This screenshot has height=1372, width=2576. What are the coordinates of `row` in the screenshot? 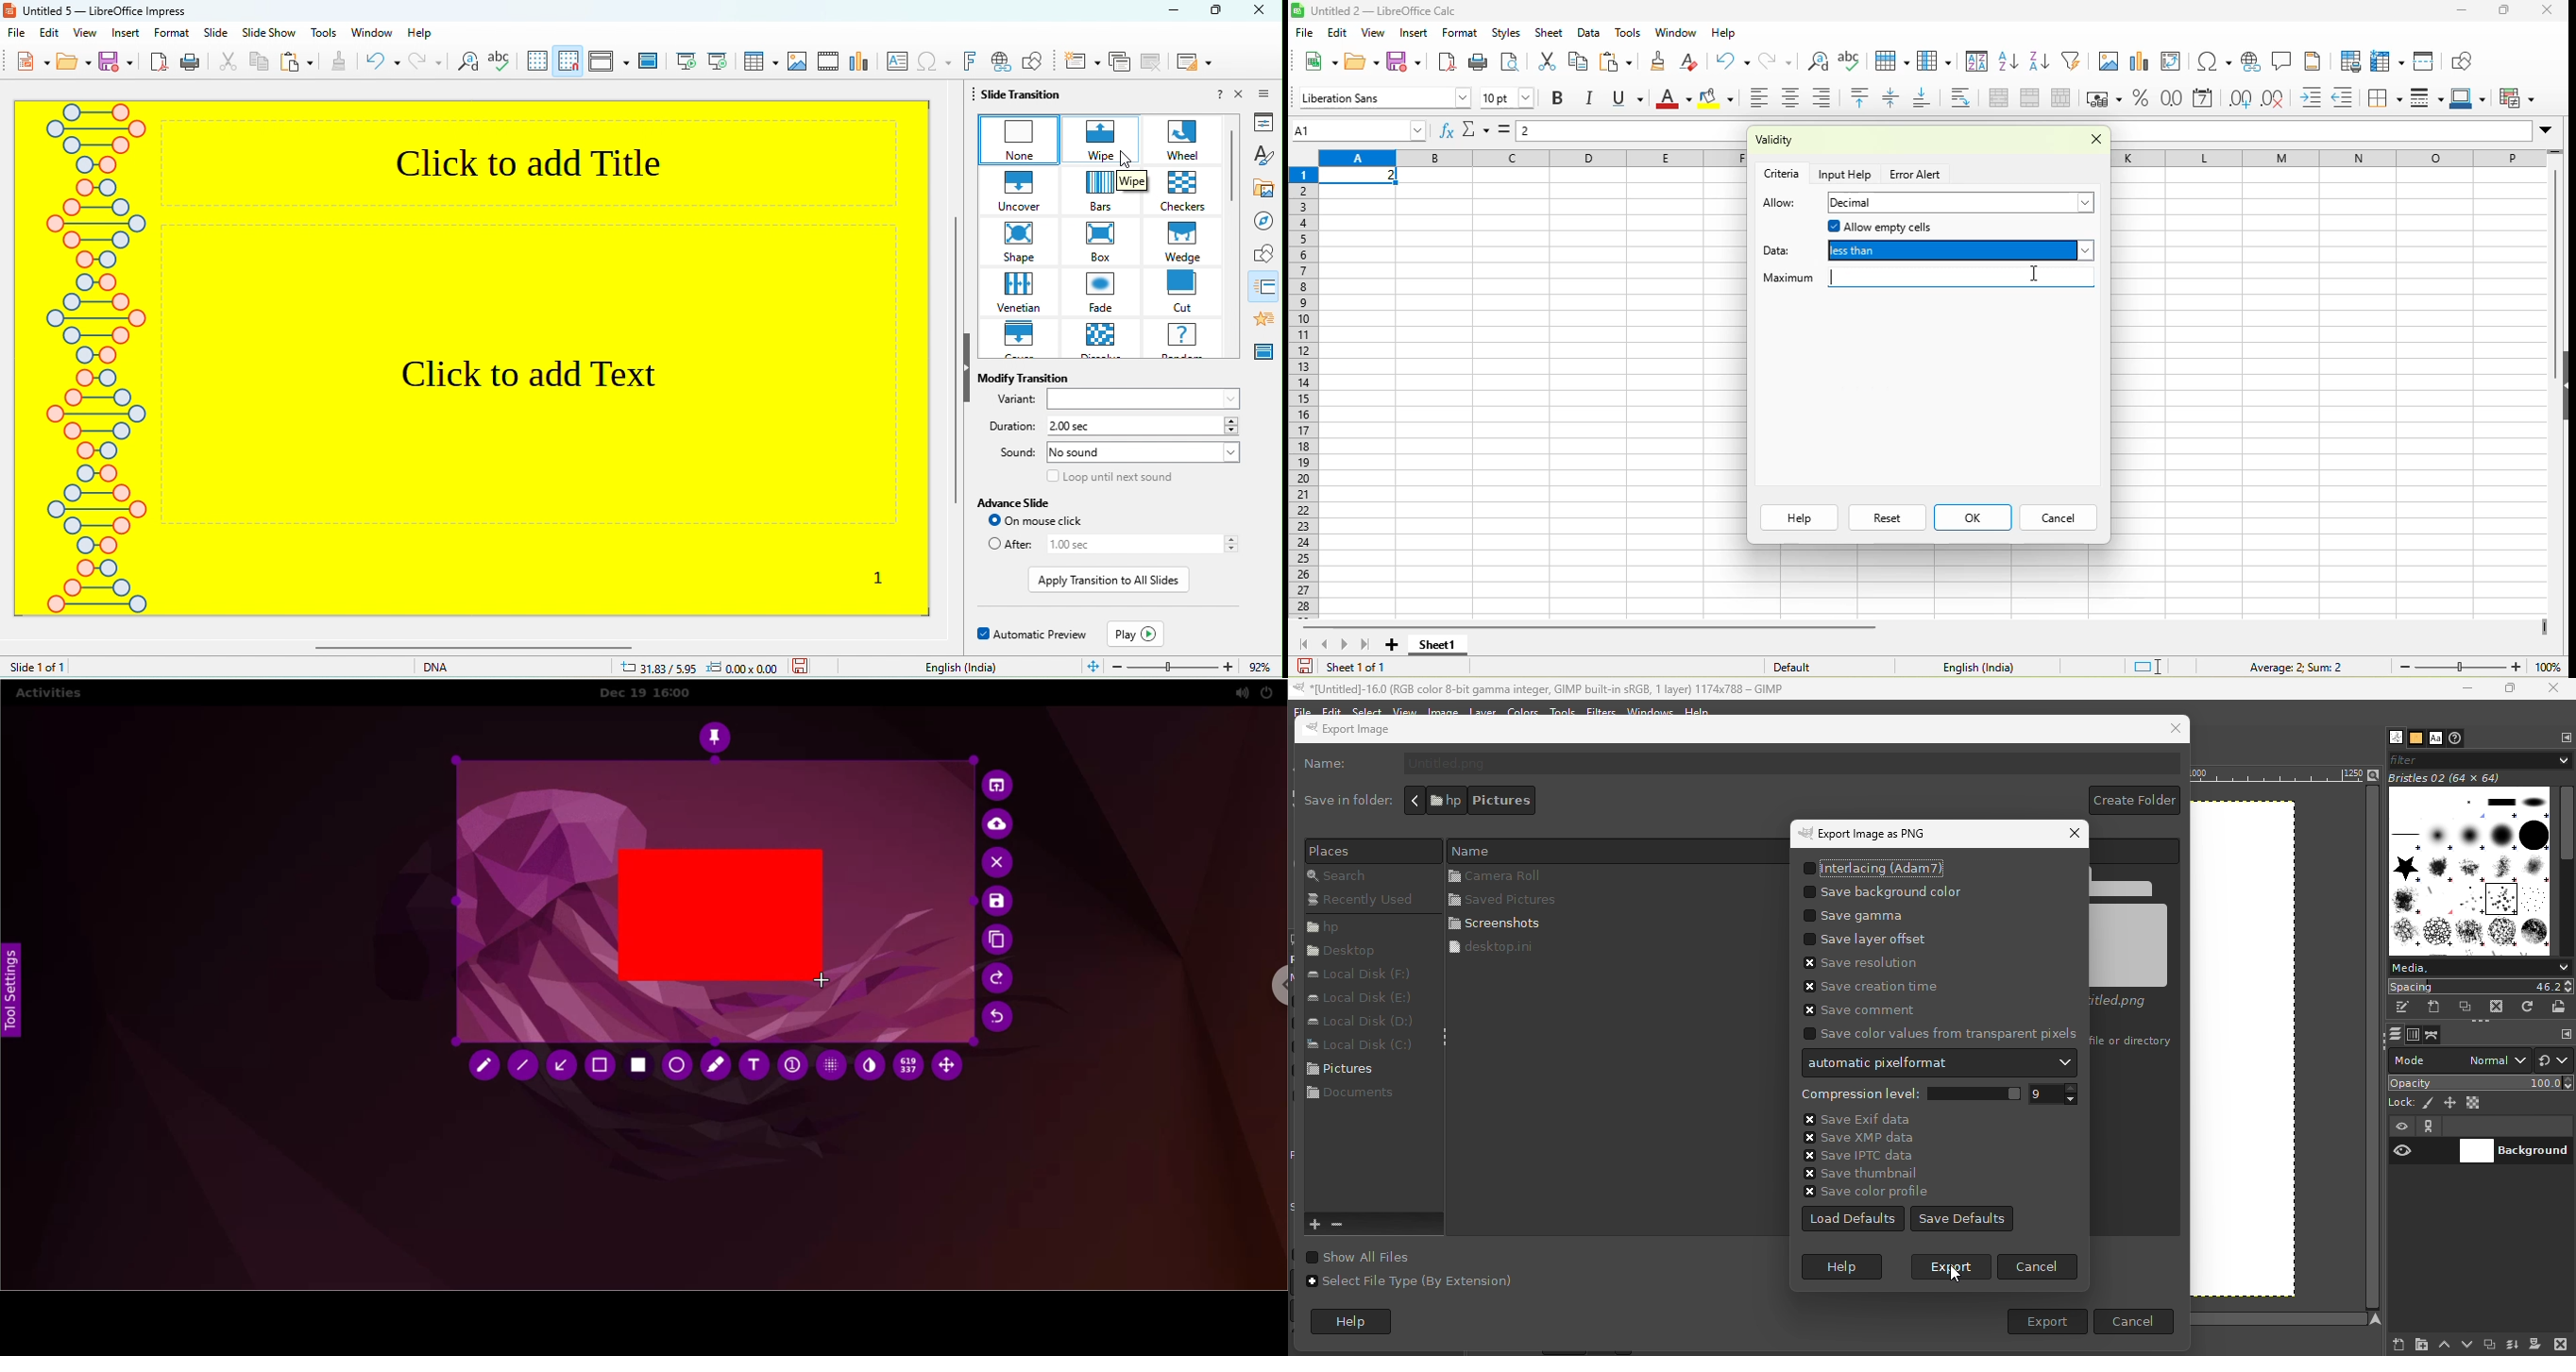 It's located at (1895, 61).